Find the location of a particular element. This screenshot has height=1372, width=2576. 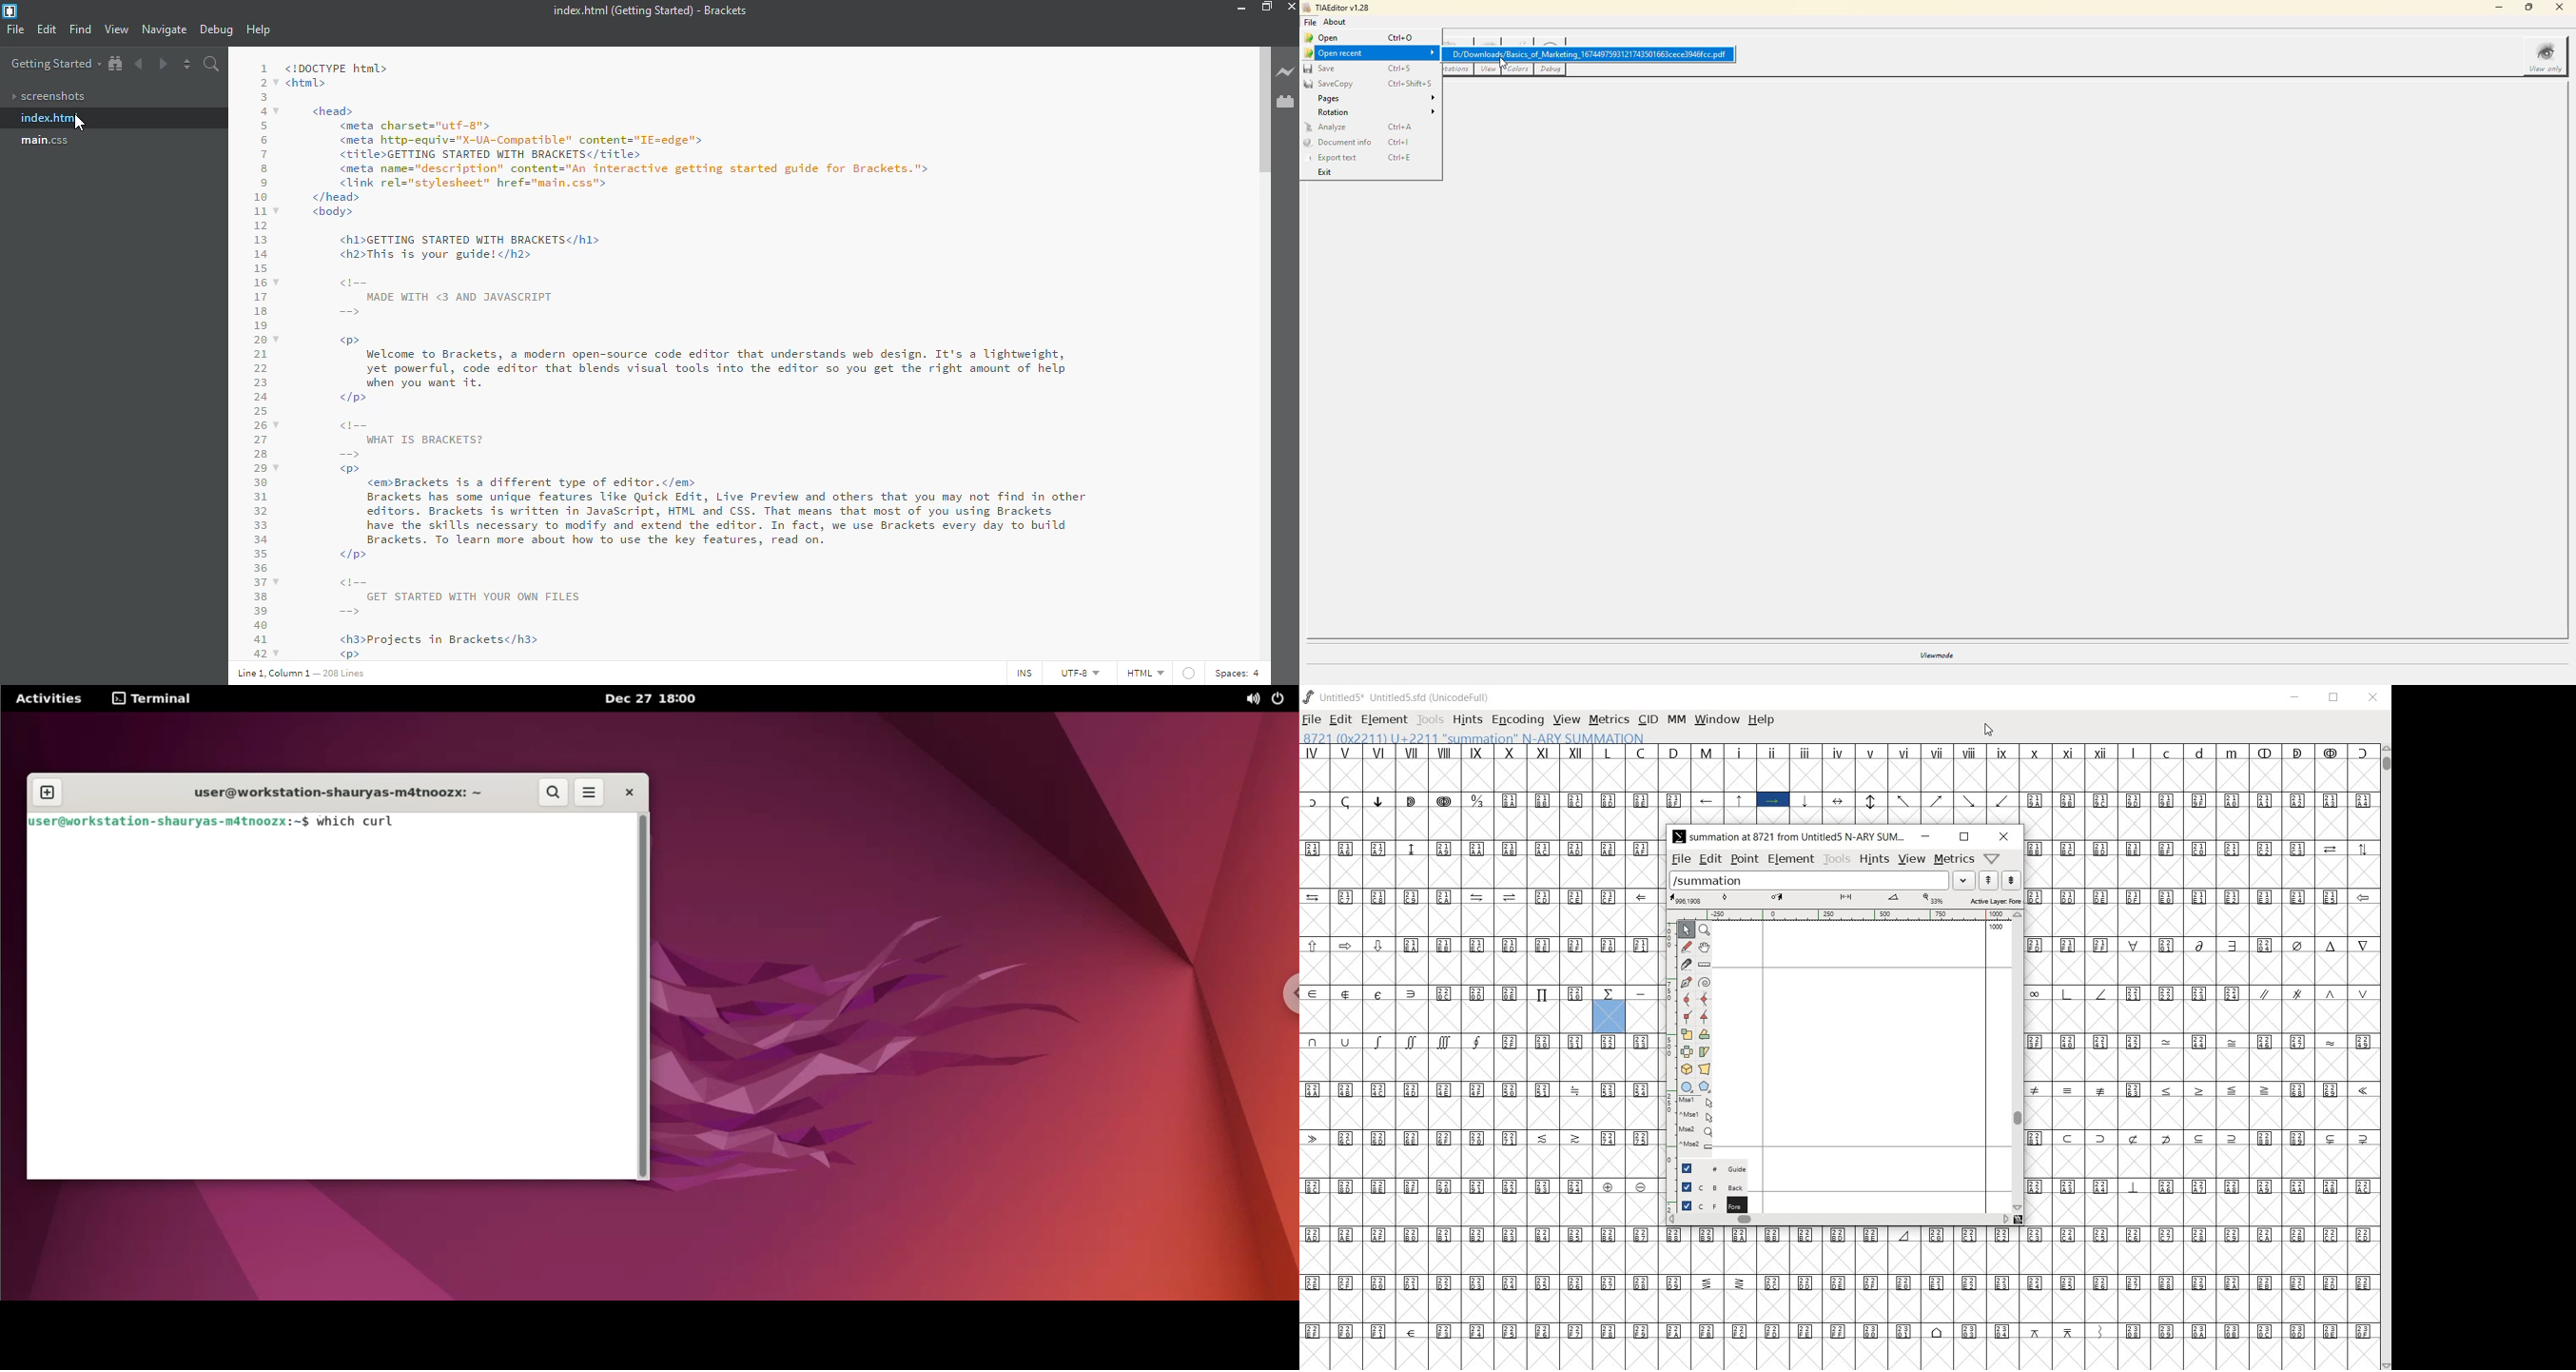

polygon or star is located at coordinates (1705, 1086).